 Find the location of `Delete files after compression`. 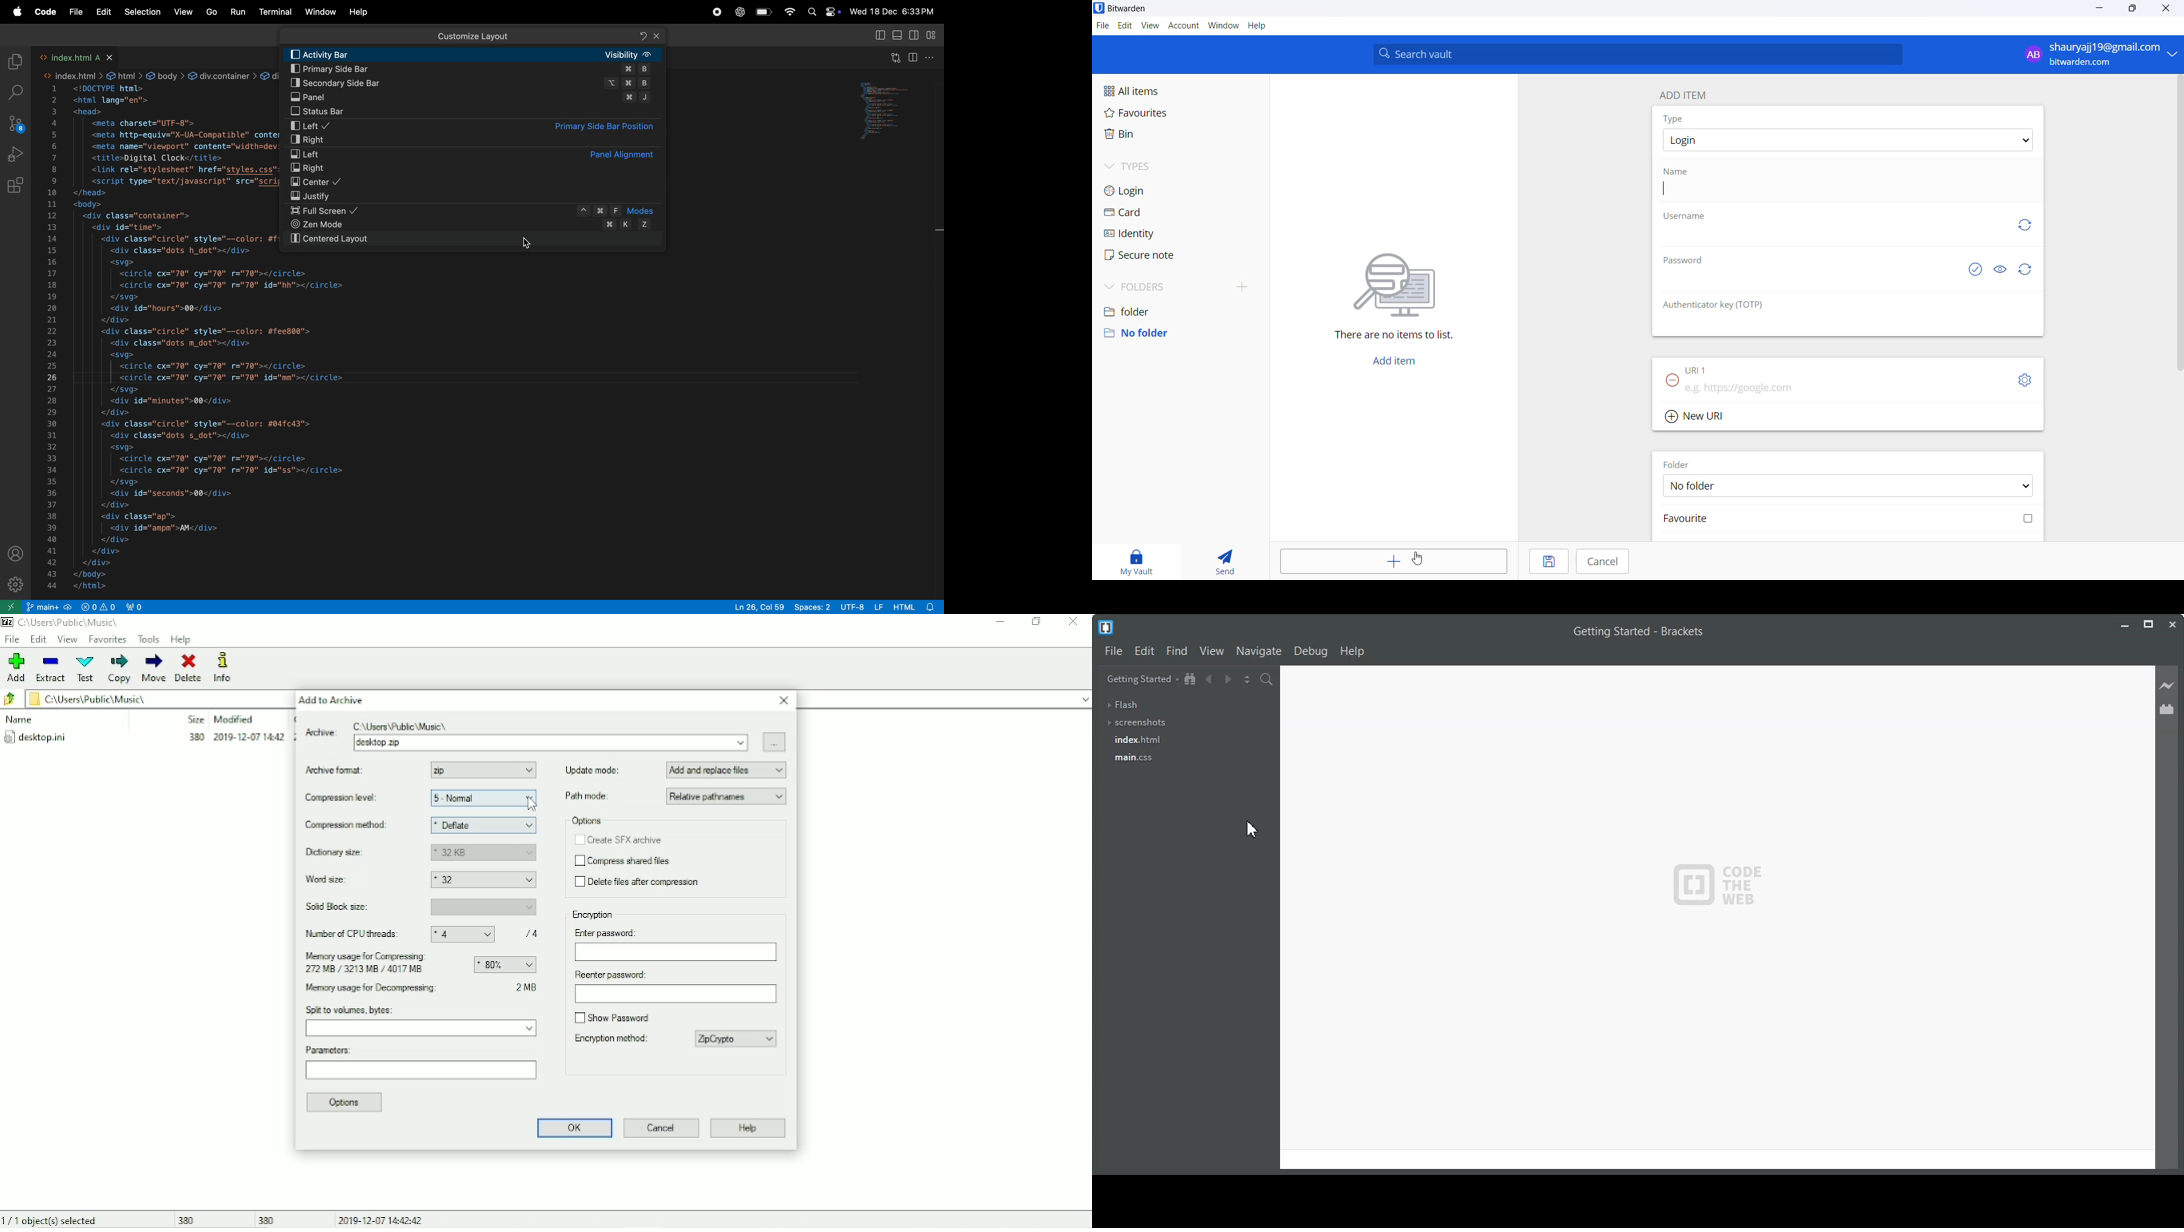

Delete files after compression is located at coordinates (641, 883).